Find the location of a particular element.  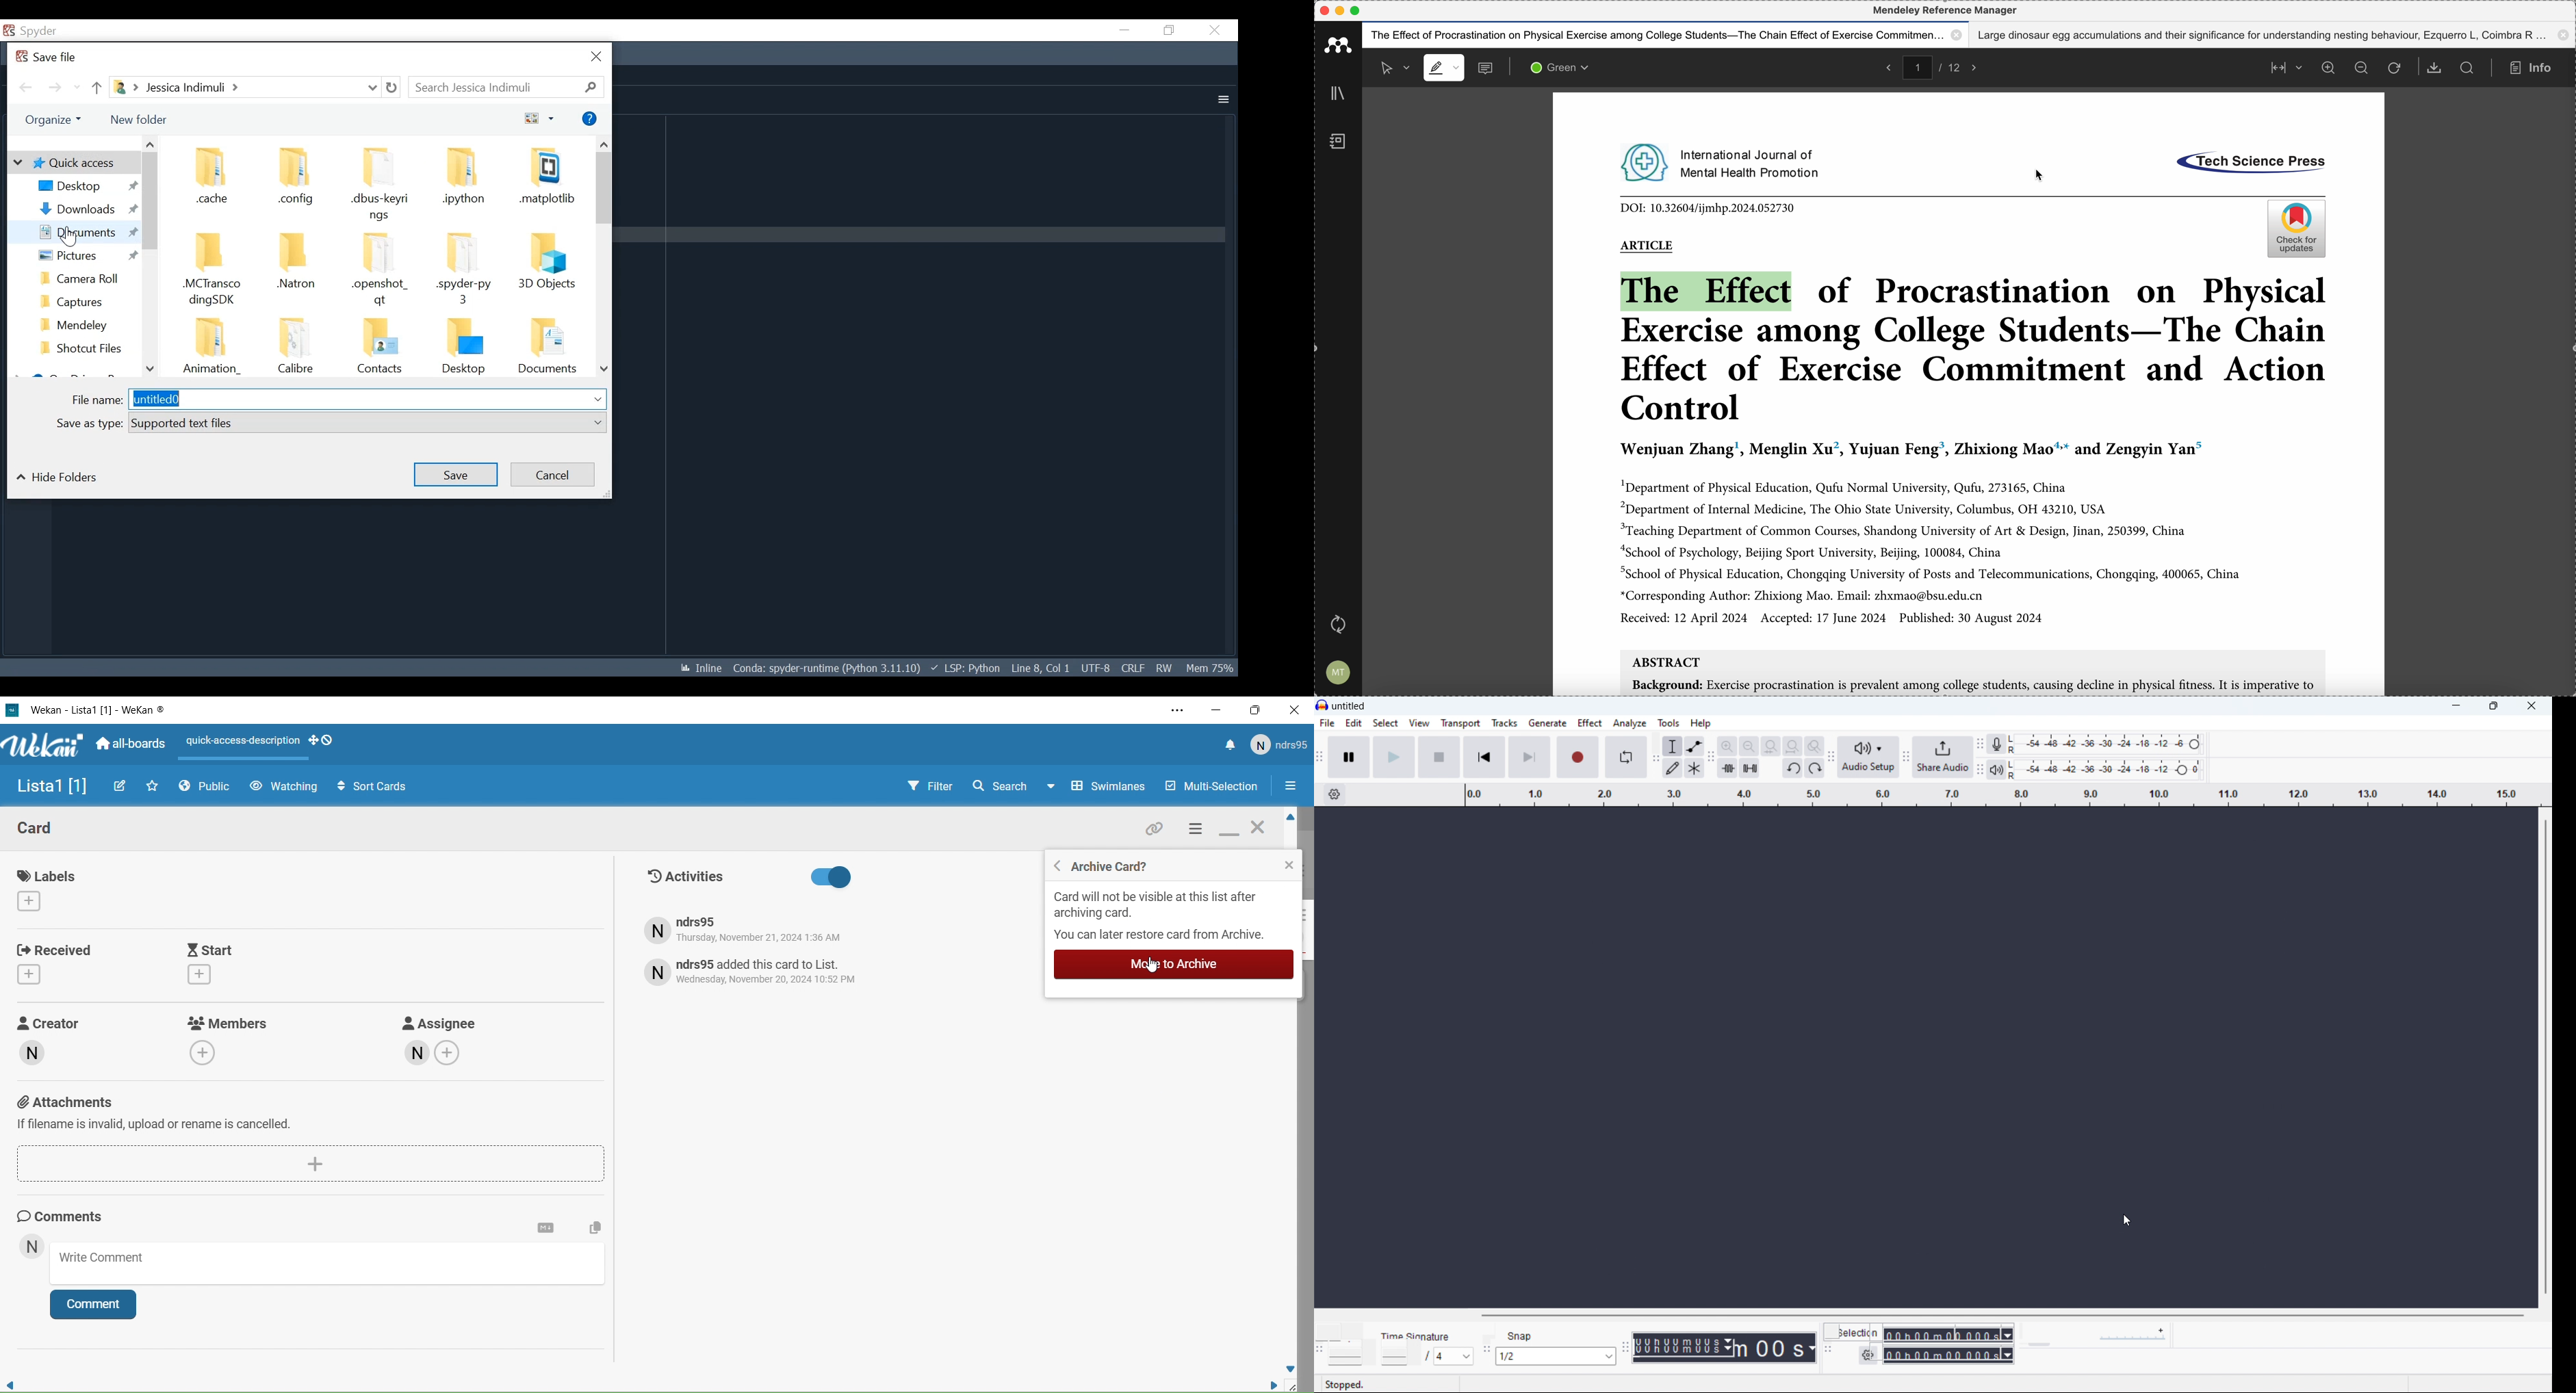

Settings and More is located at coordinates (1185, 710).